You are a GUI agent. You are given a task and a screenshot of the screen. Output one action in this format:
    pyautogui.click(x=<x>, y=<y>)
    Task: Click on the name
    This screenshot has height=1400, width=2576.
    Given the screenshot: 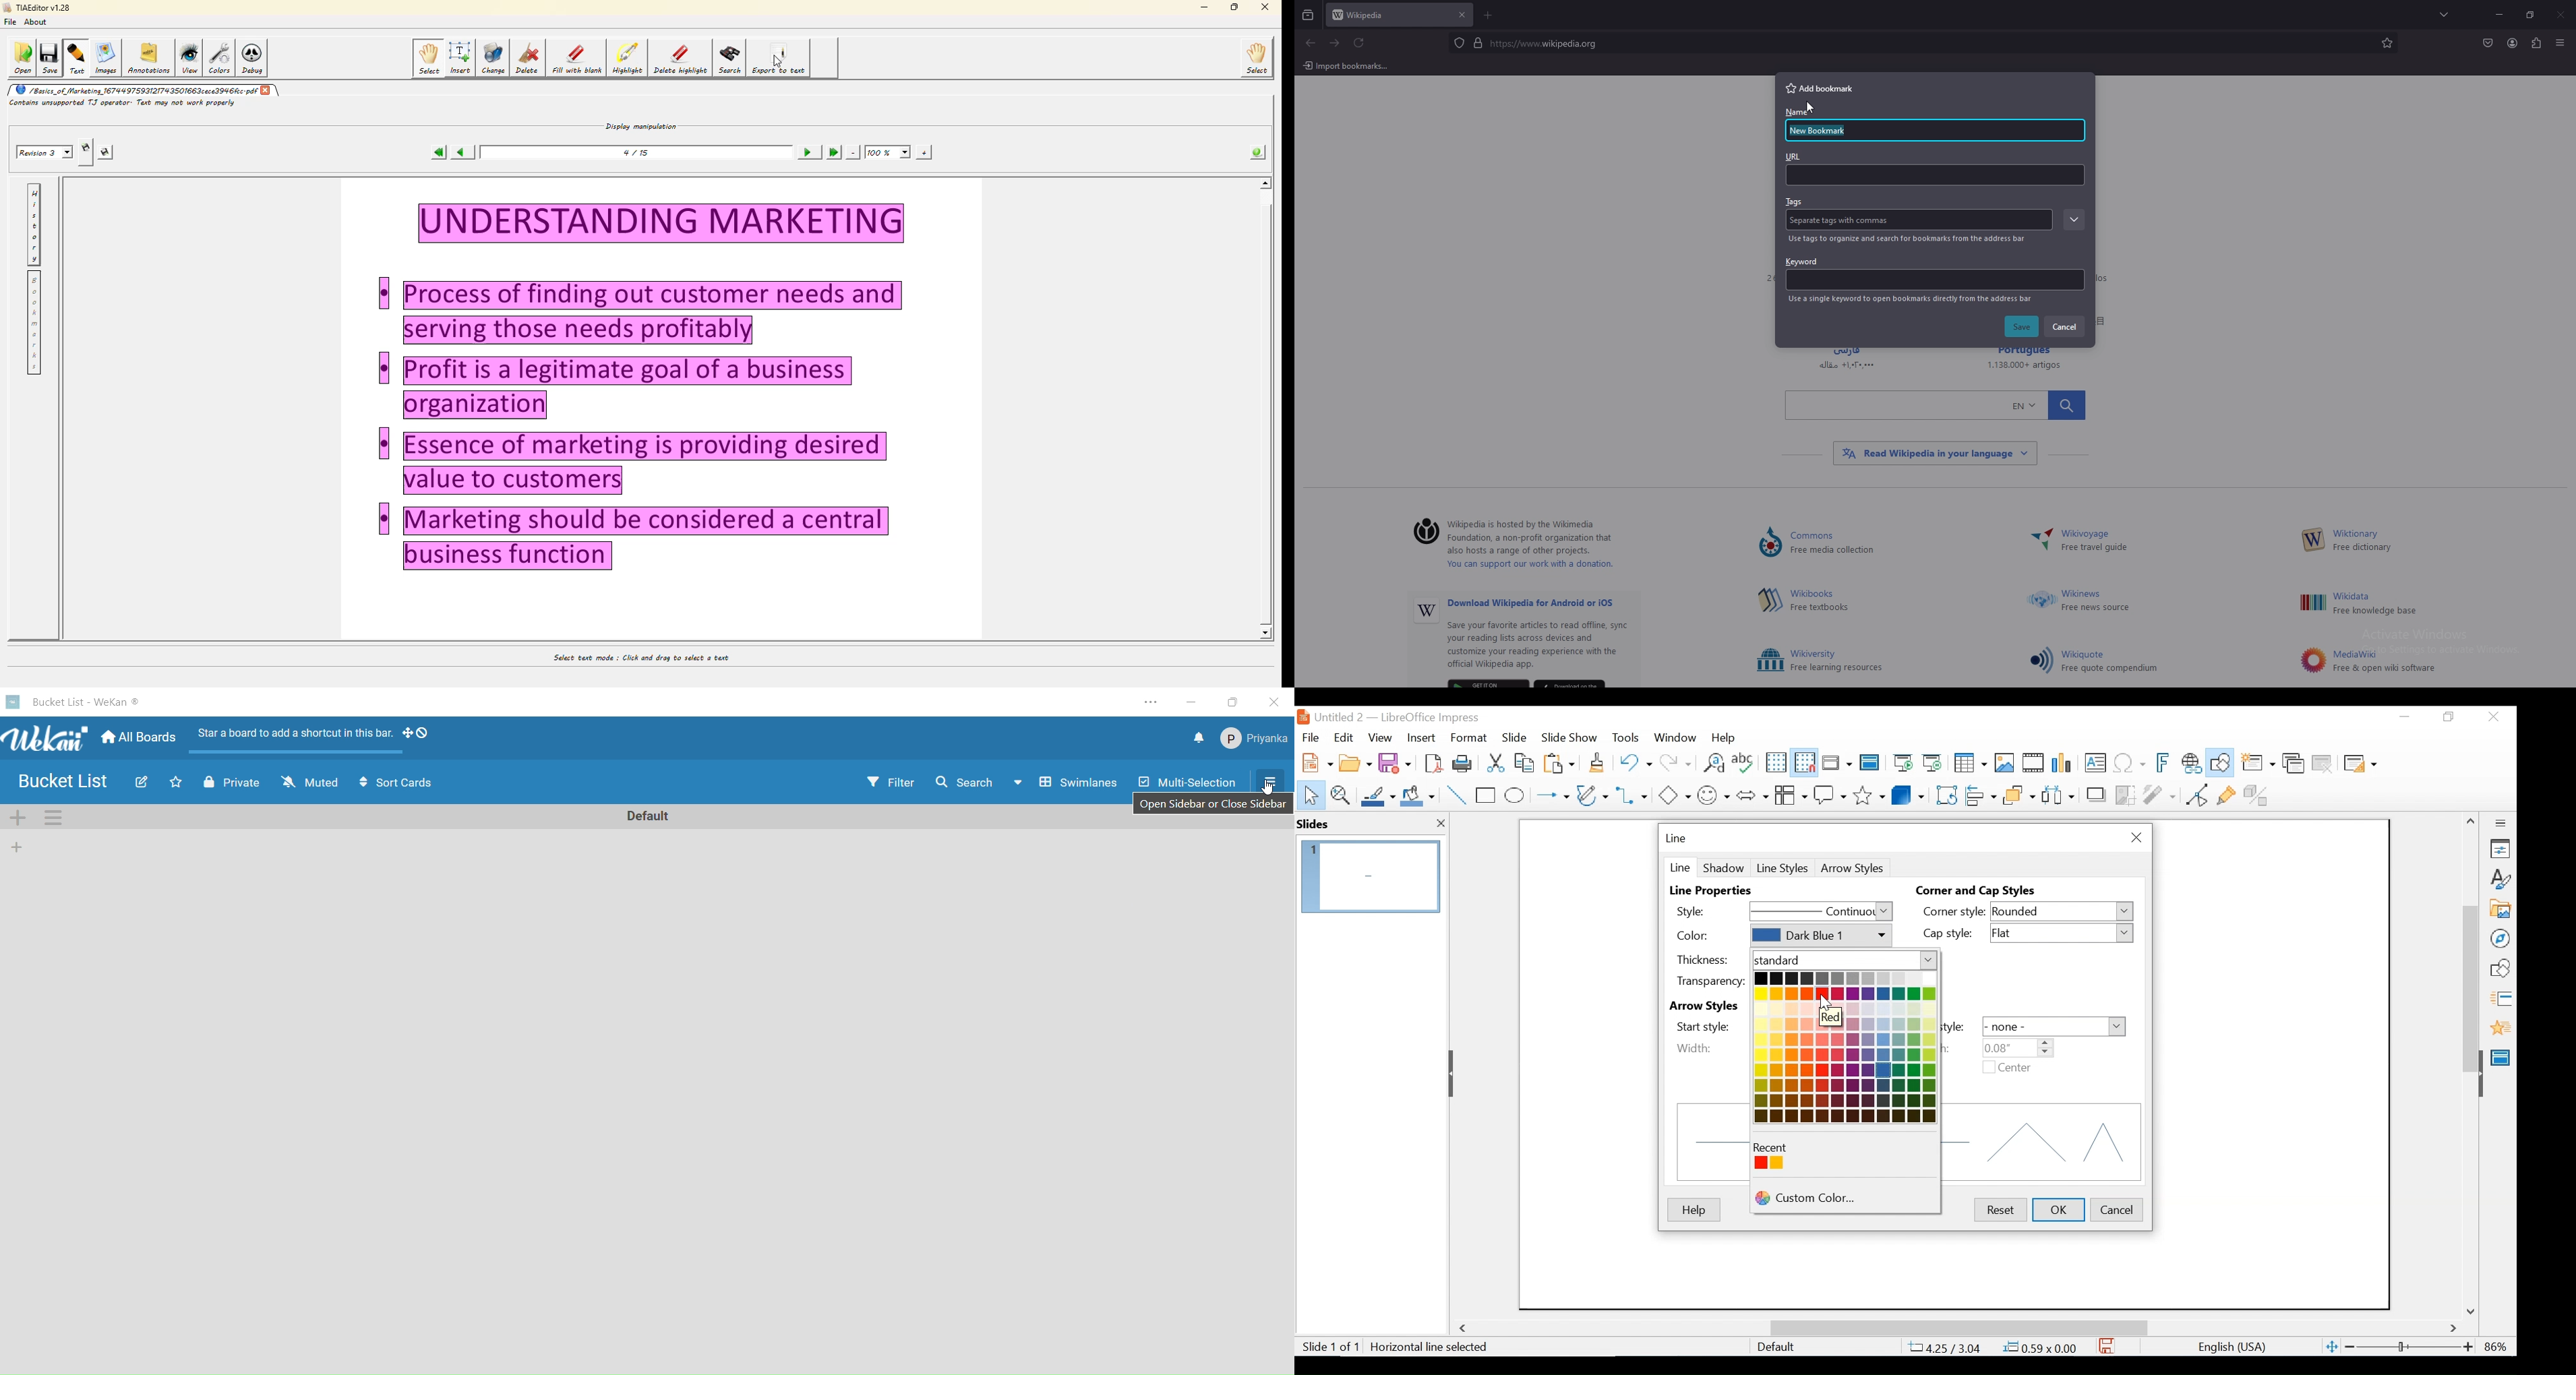 What is the action you would take?
    pyautogui.click(x=1798, y=113)
    